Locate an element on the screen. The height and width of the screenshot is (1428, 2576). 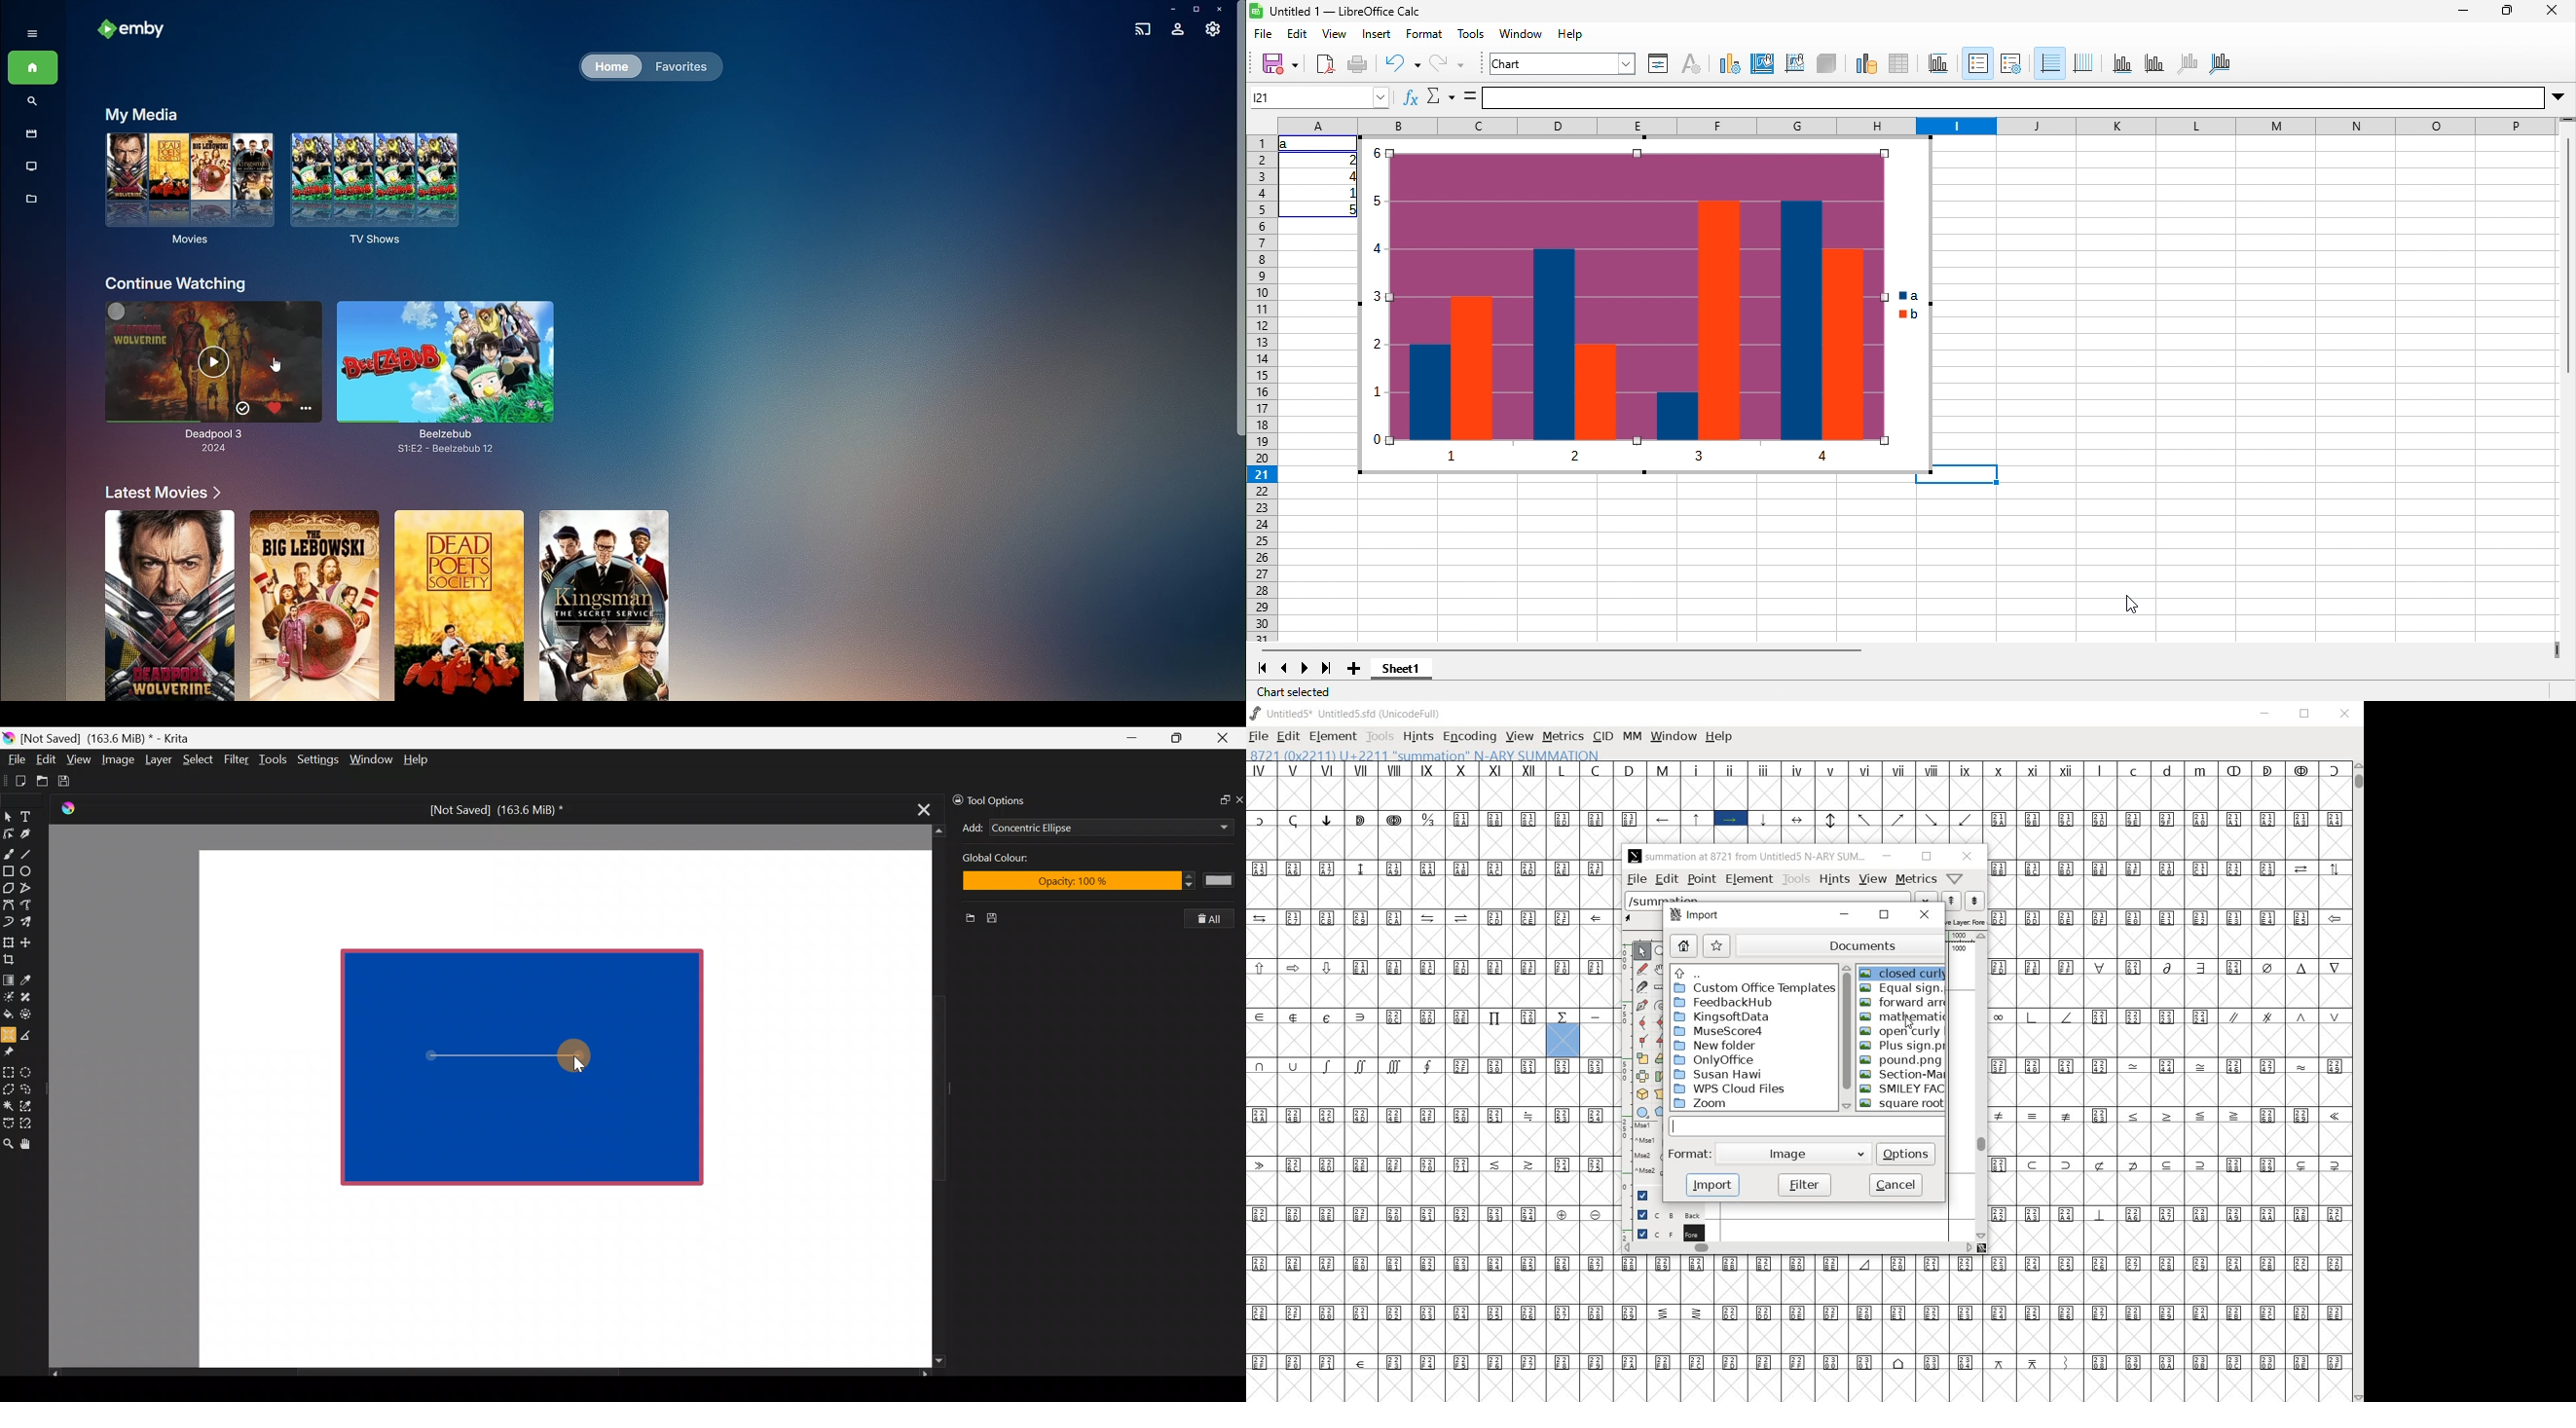
view is located at coordinates (1335, 33).